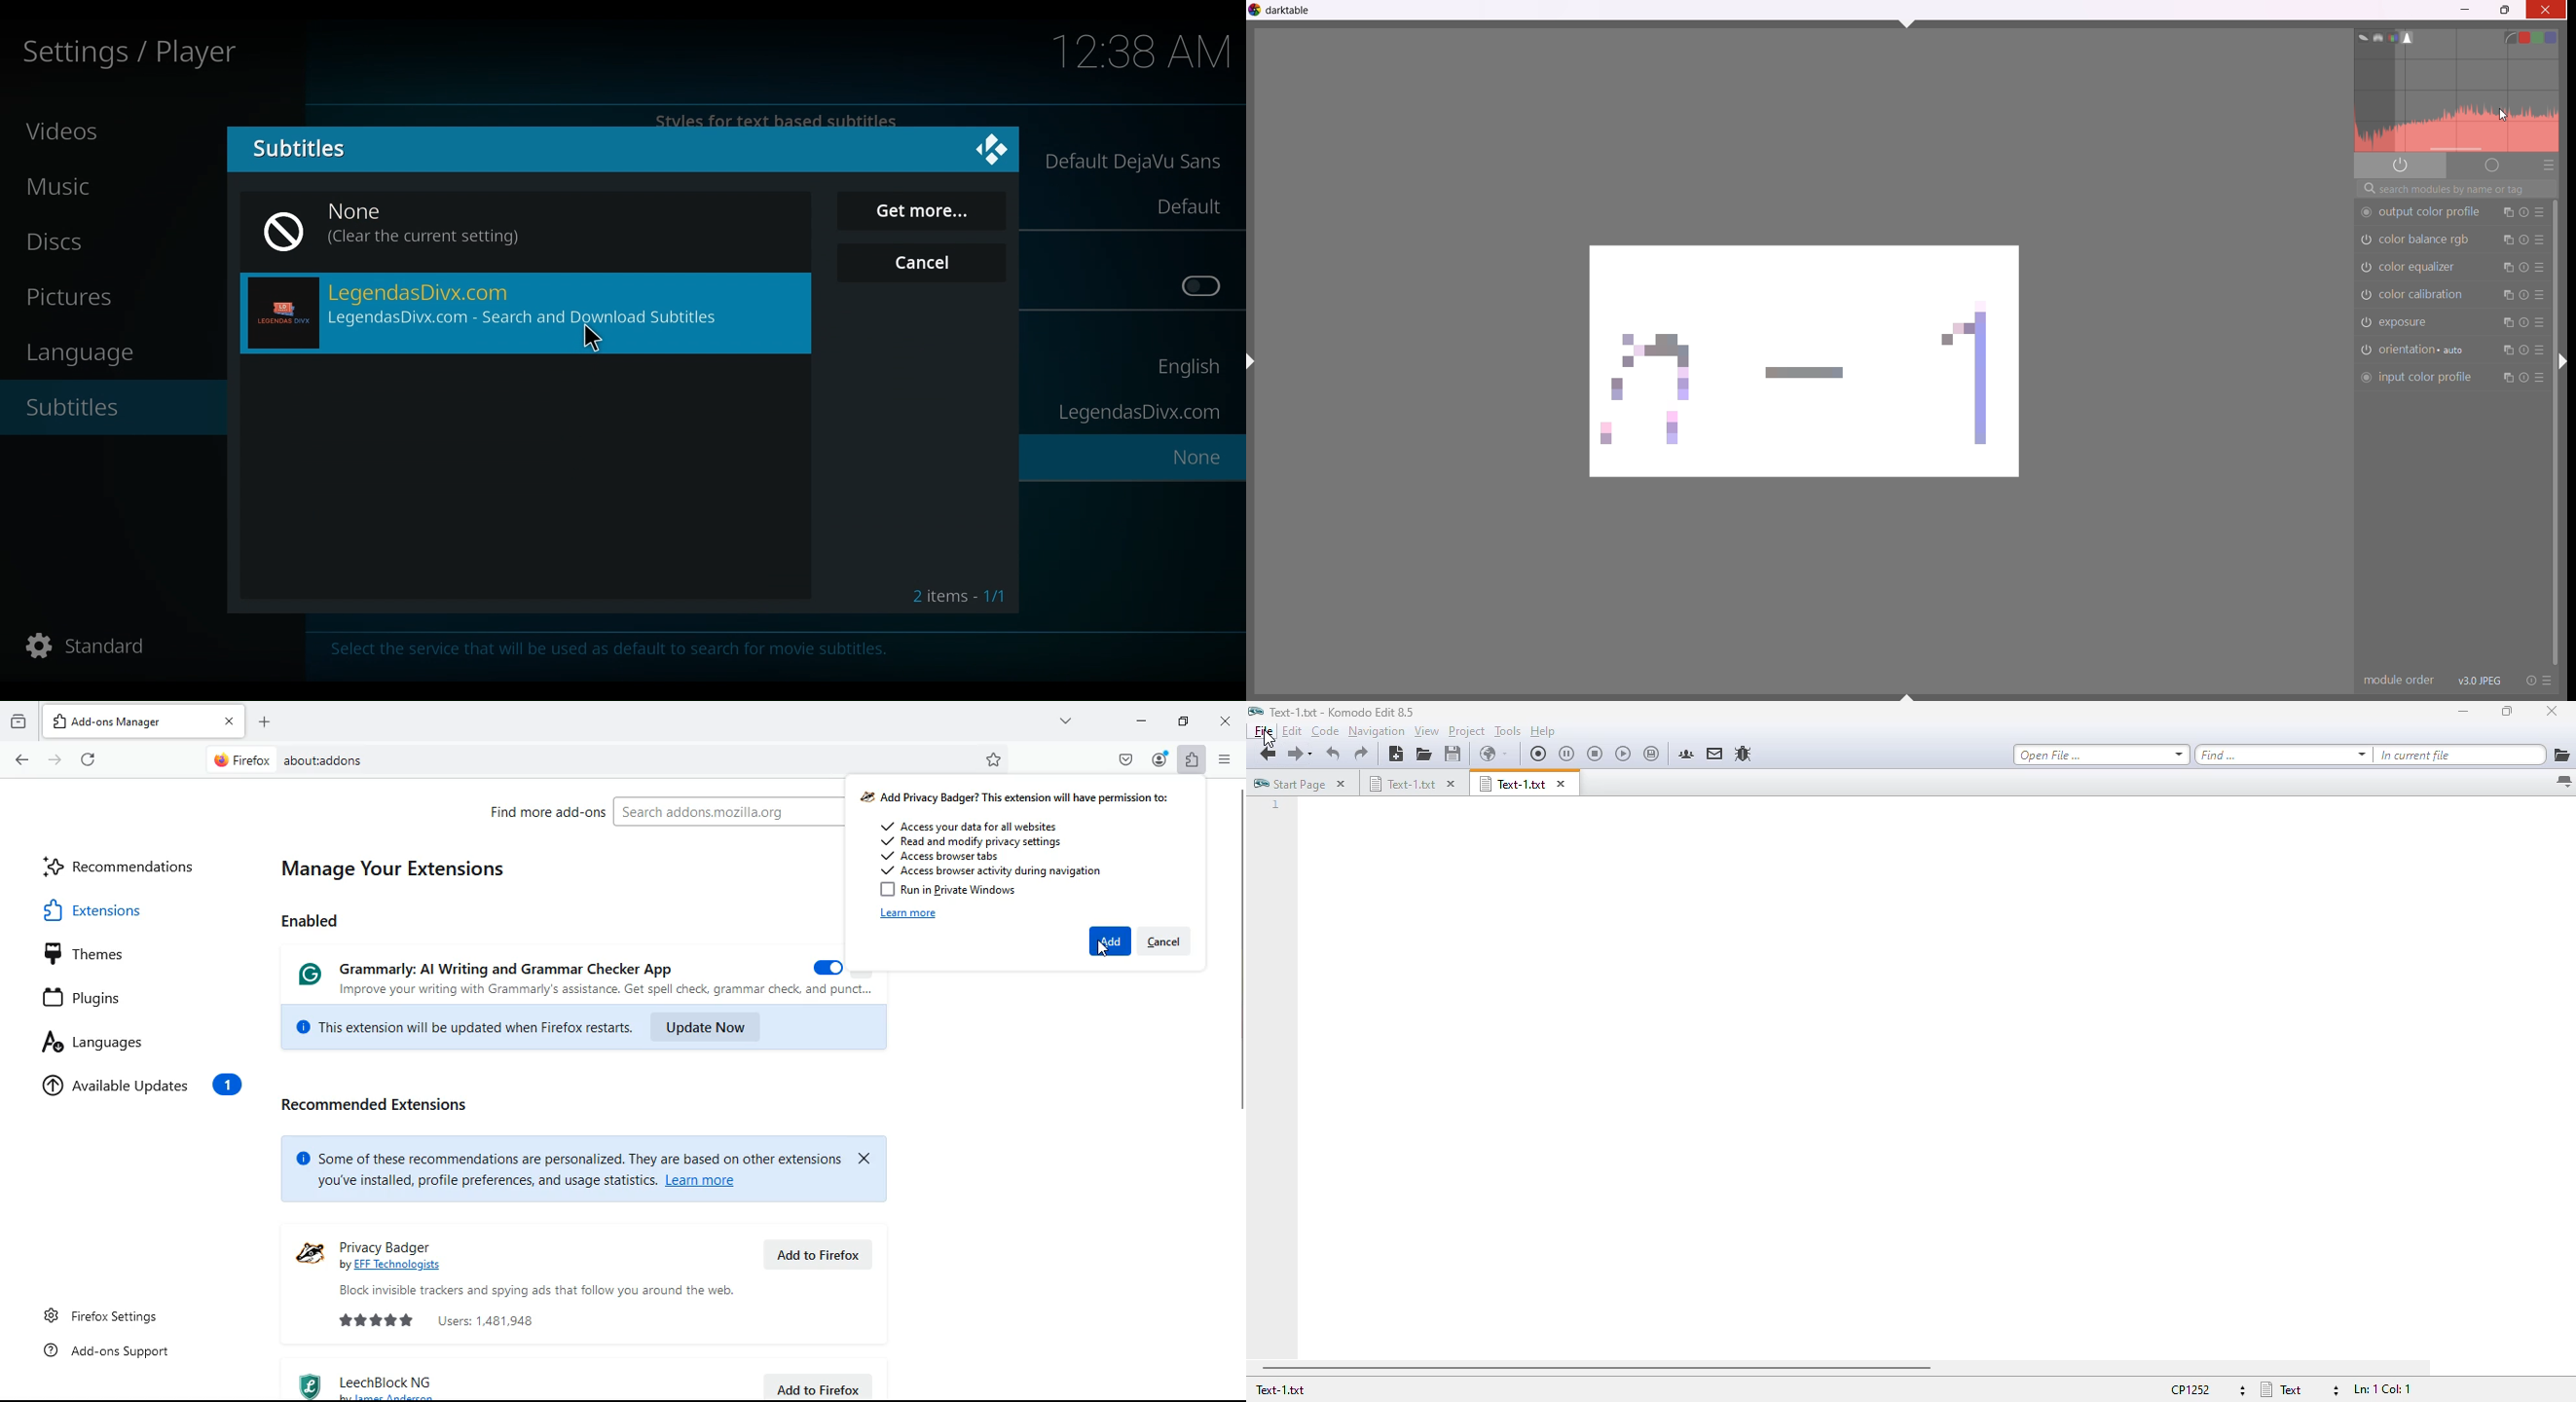  Describe the element at coordinates (2541, 381) in the screenshot. I see `presets` at that location.